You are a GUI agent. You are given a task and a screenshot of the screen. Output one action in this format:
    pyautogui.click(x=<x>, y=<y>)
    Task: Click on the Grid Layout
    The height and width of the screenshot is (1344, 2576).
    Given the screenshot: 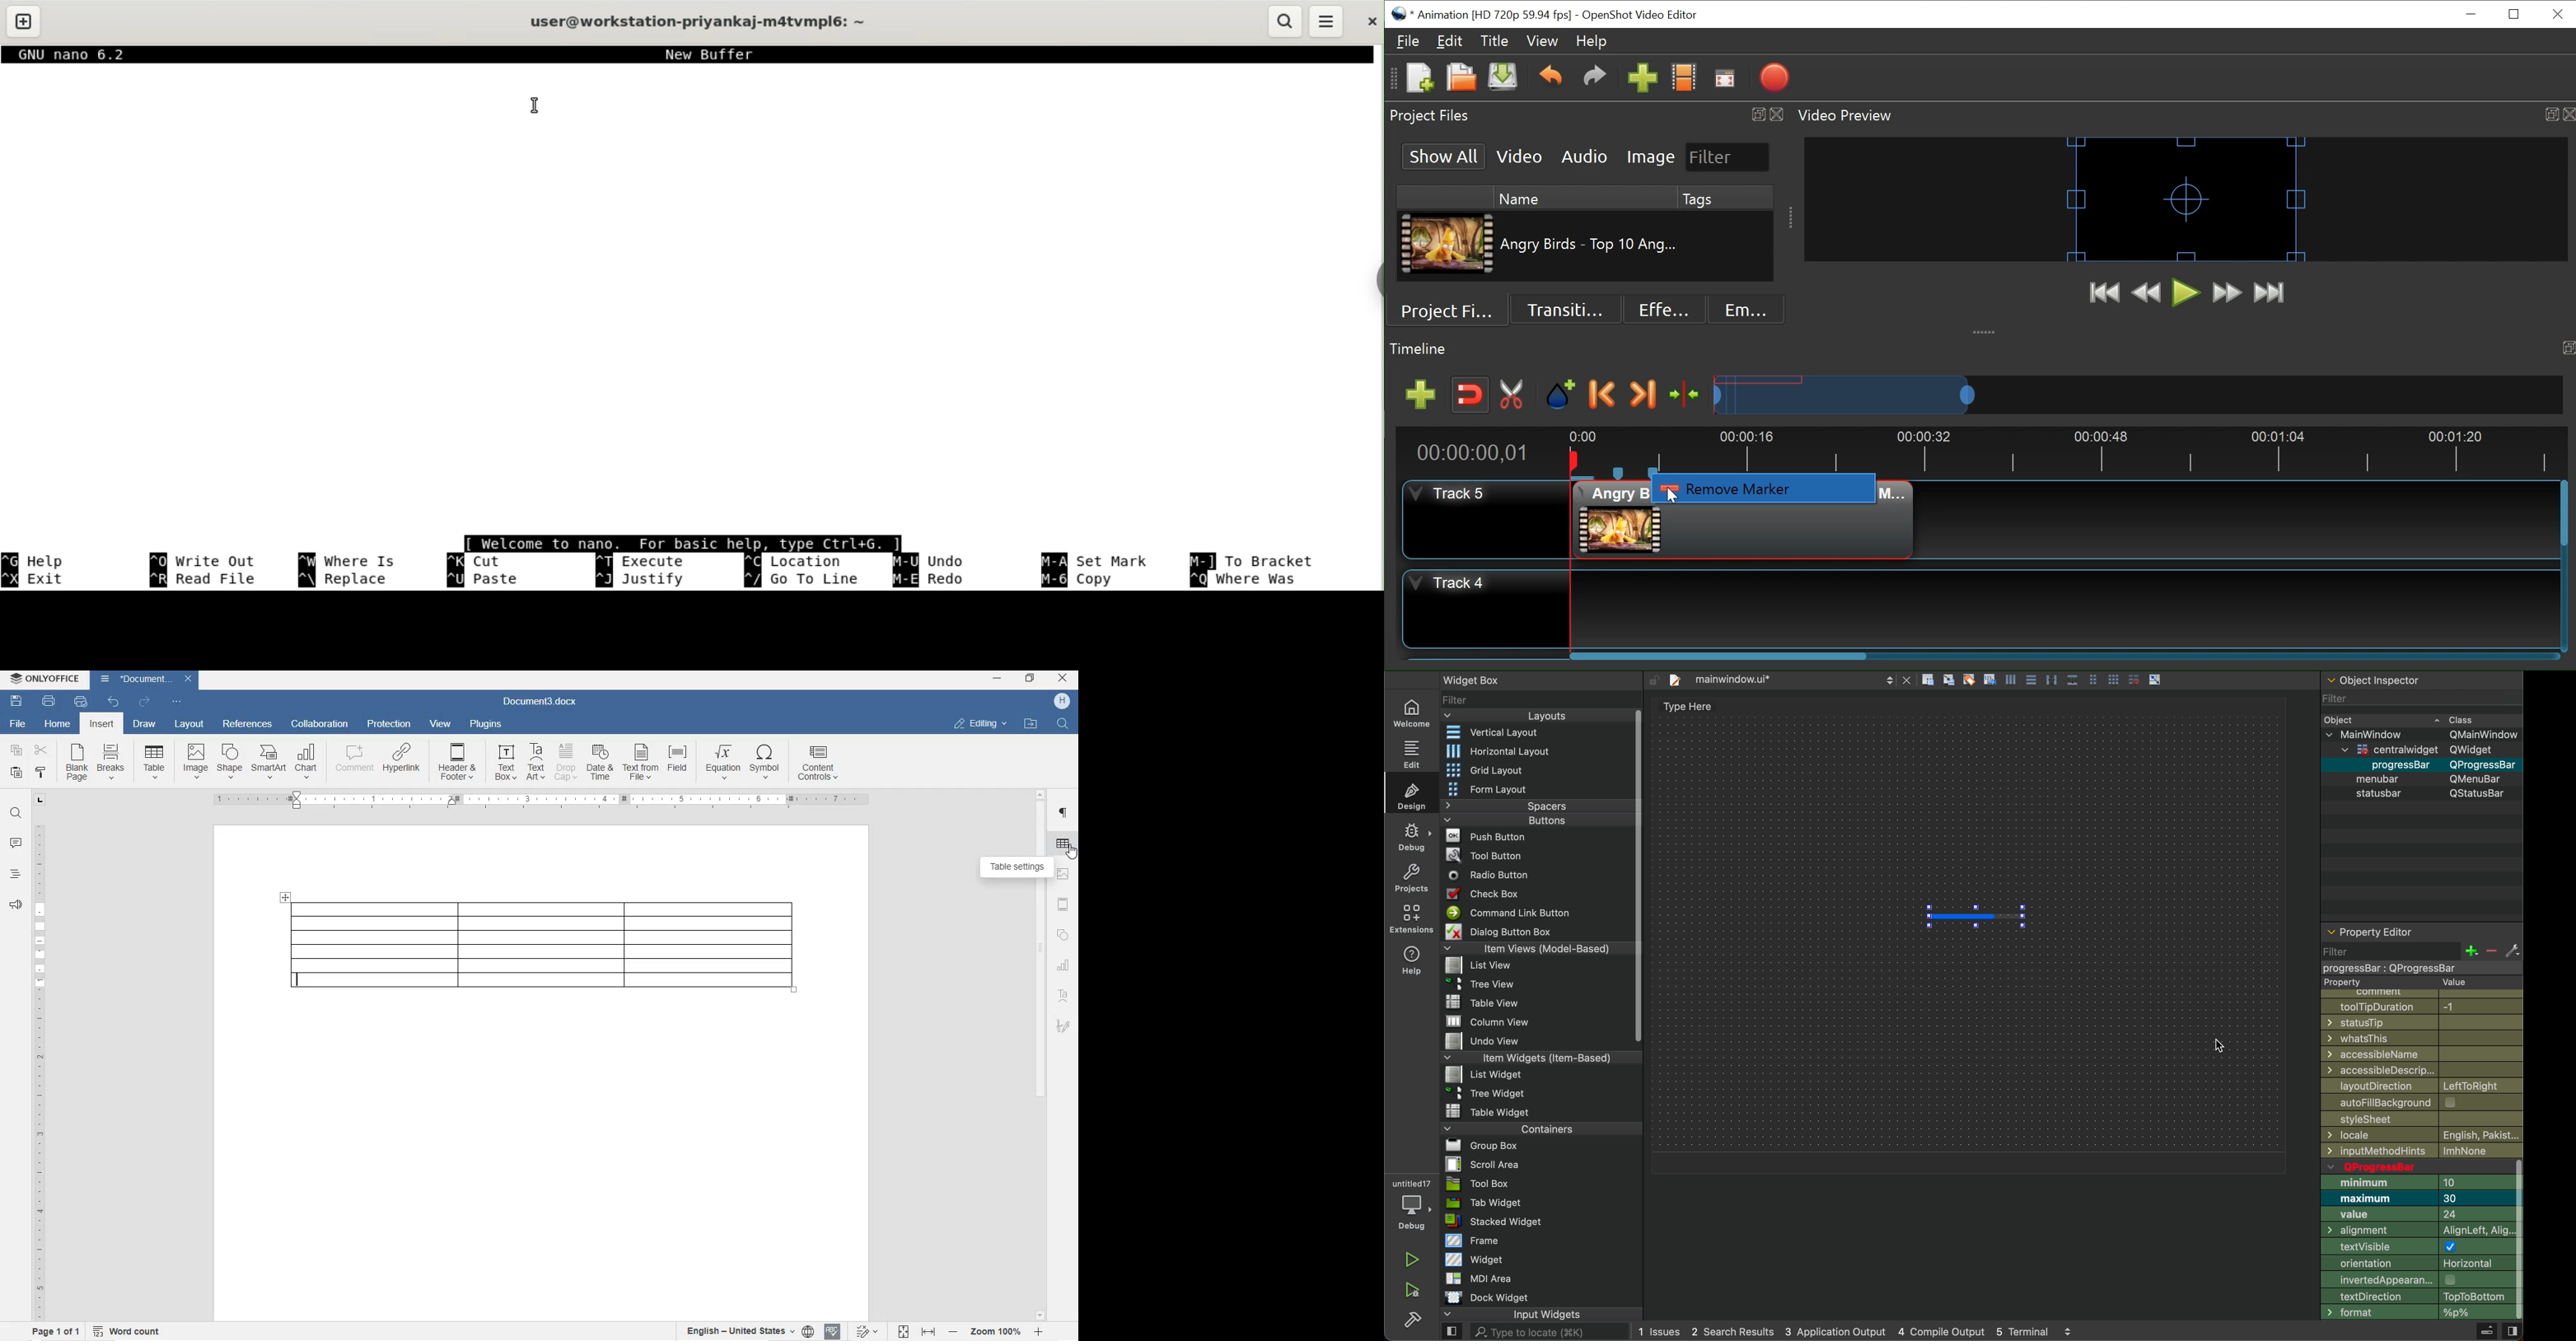 What is the action you would take?
    pyautogui.click(x=1509, y=769)
    